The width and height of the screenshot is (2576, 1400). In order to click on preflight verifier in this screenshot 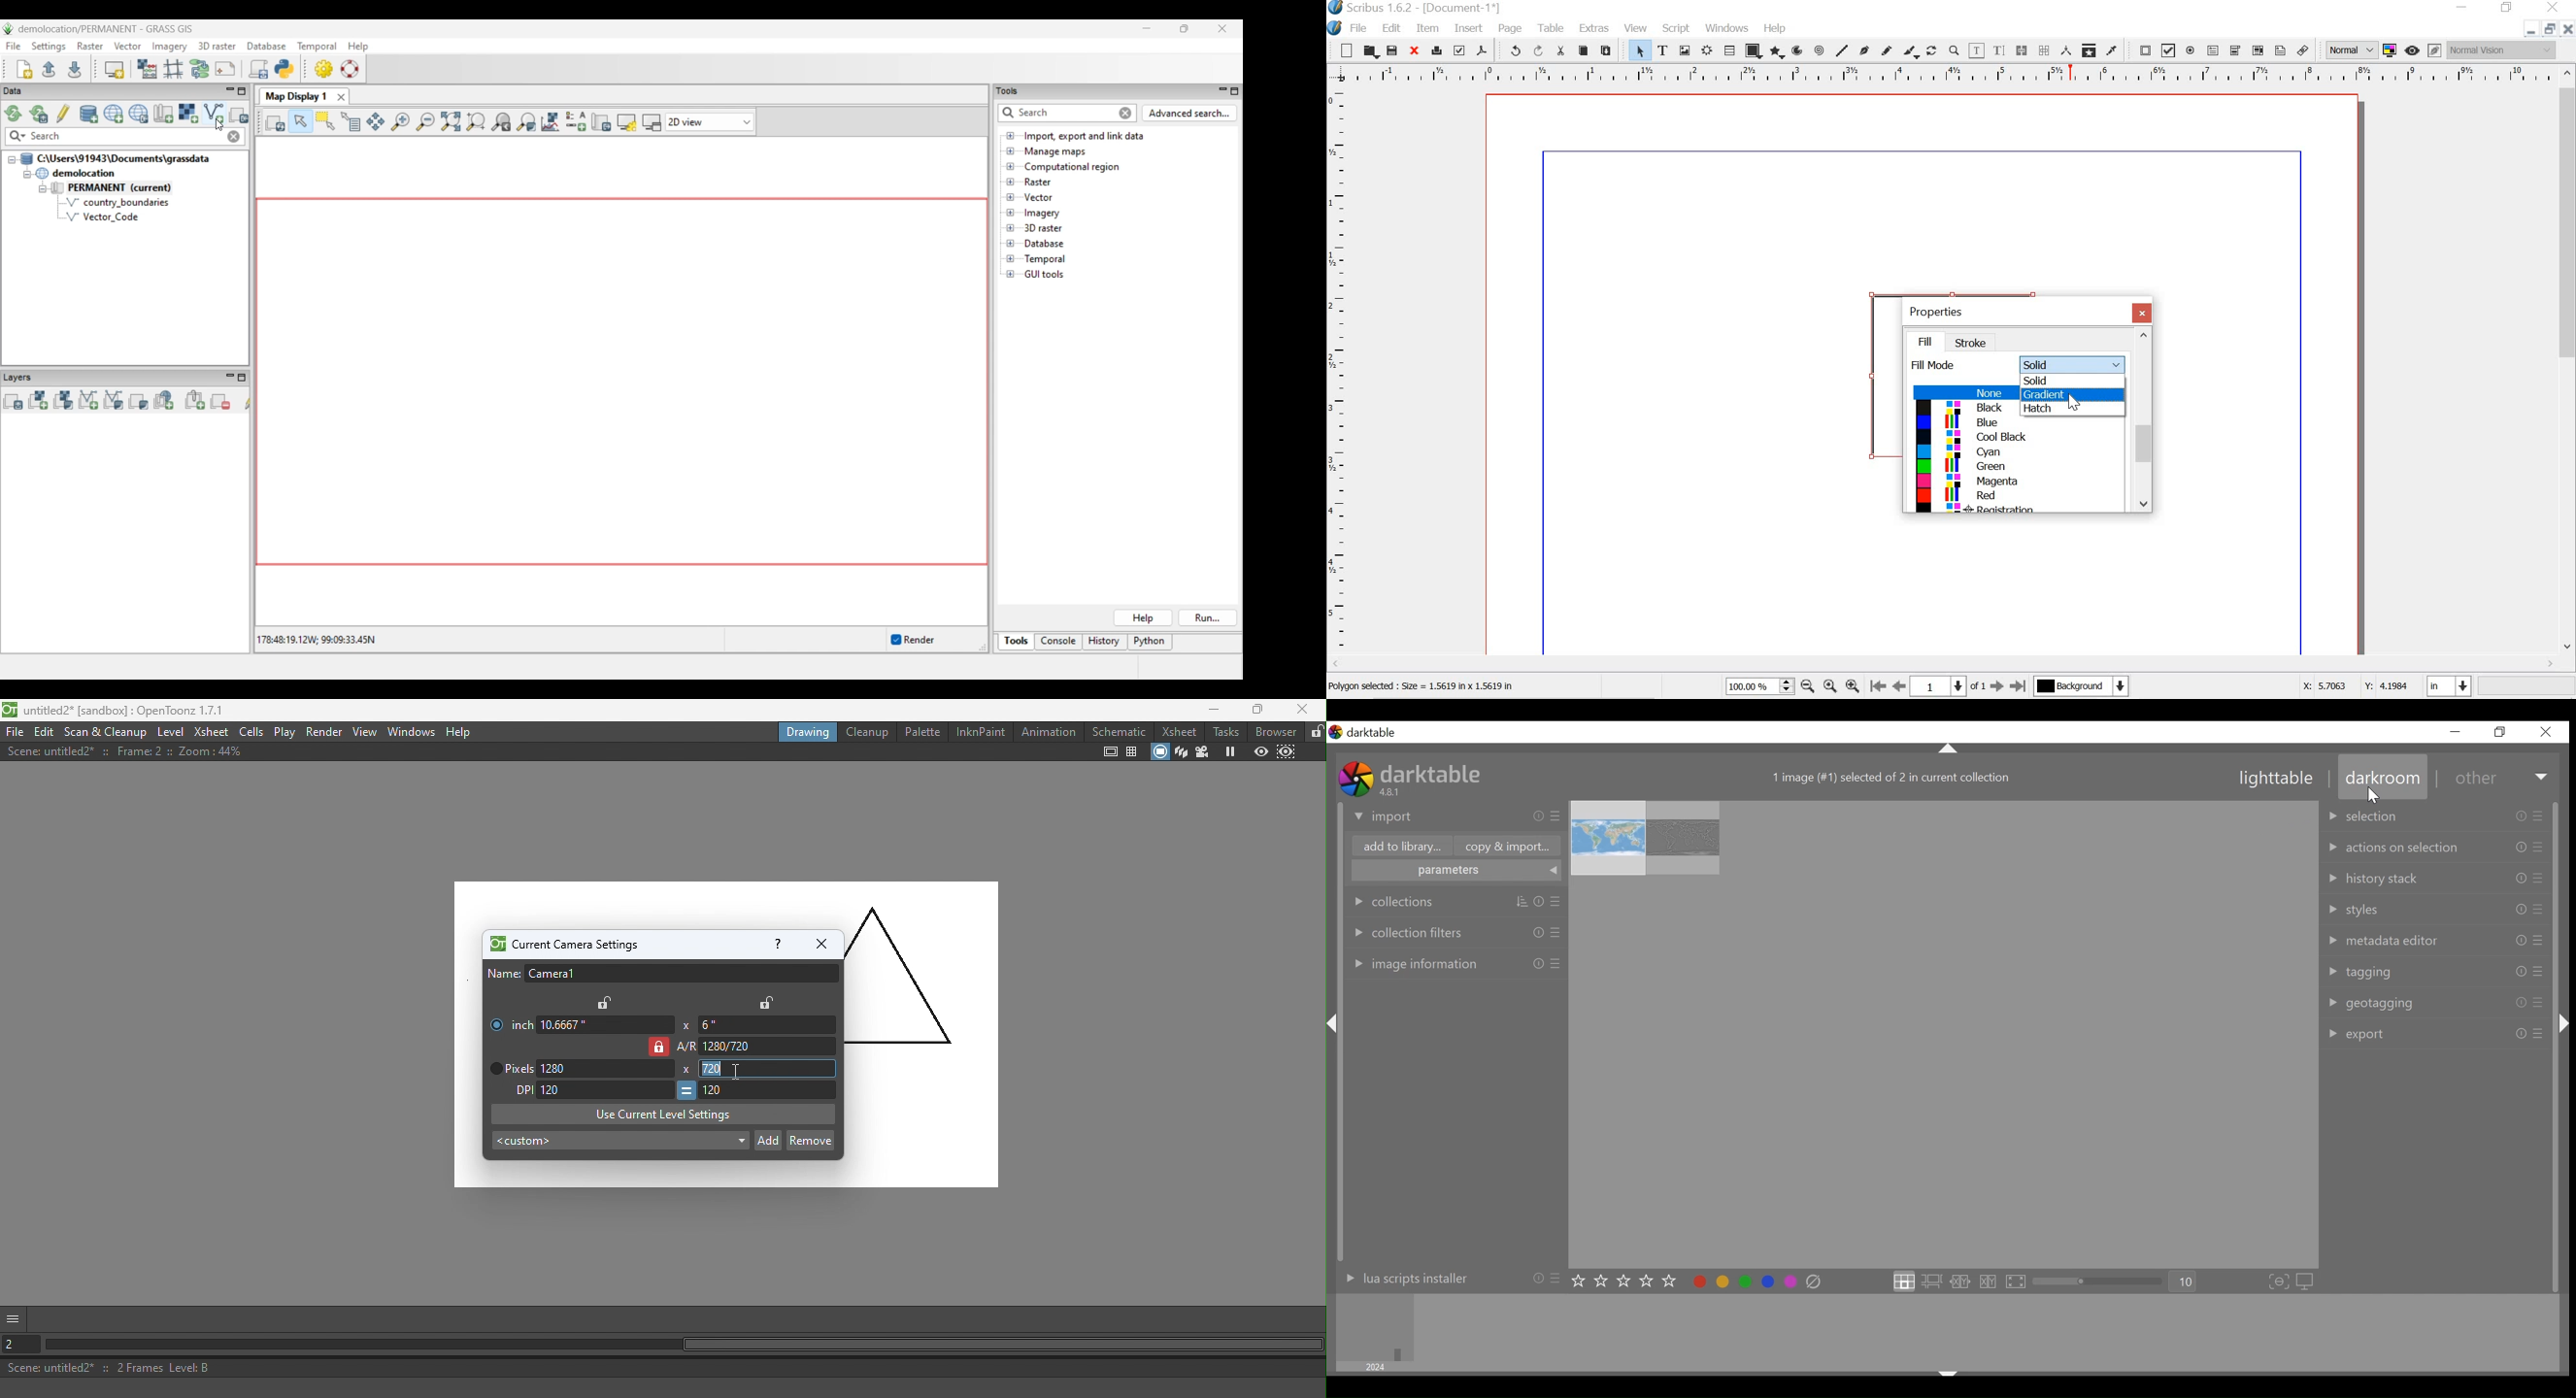, I will do `click(1460, 52)`.